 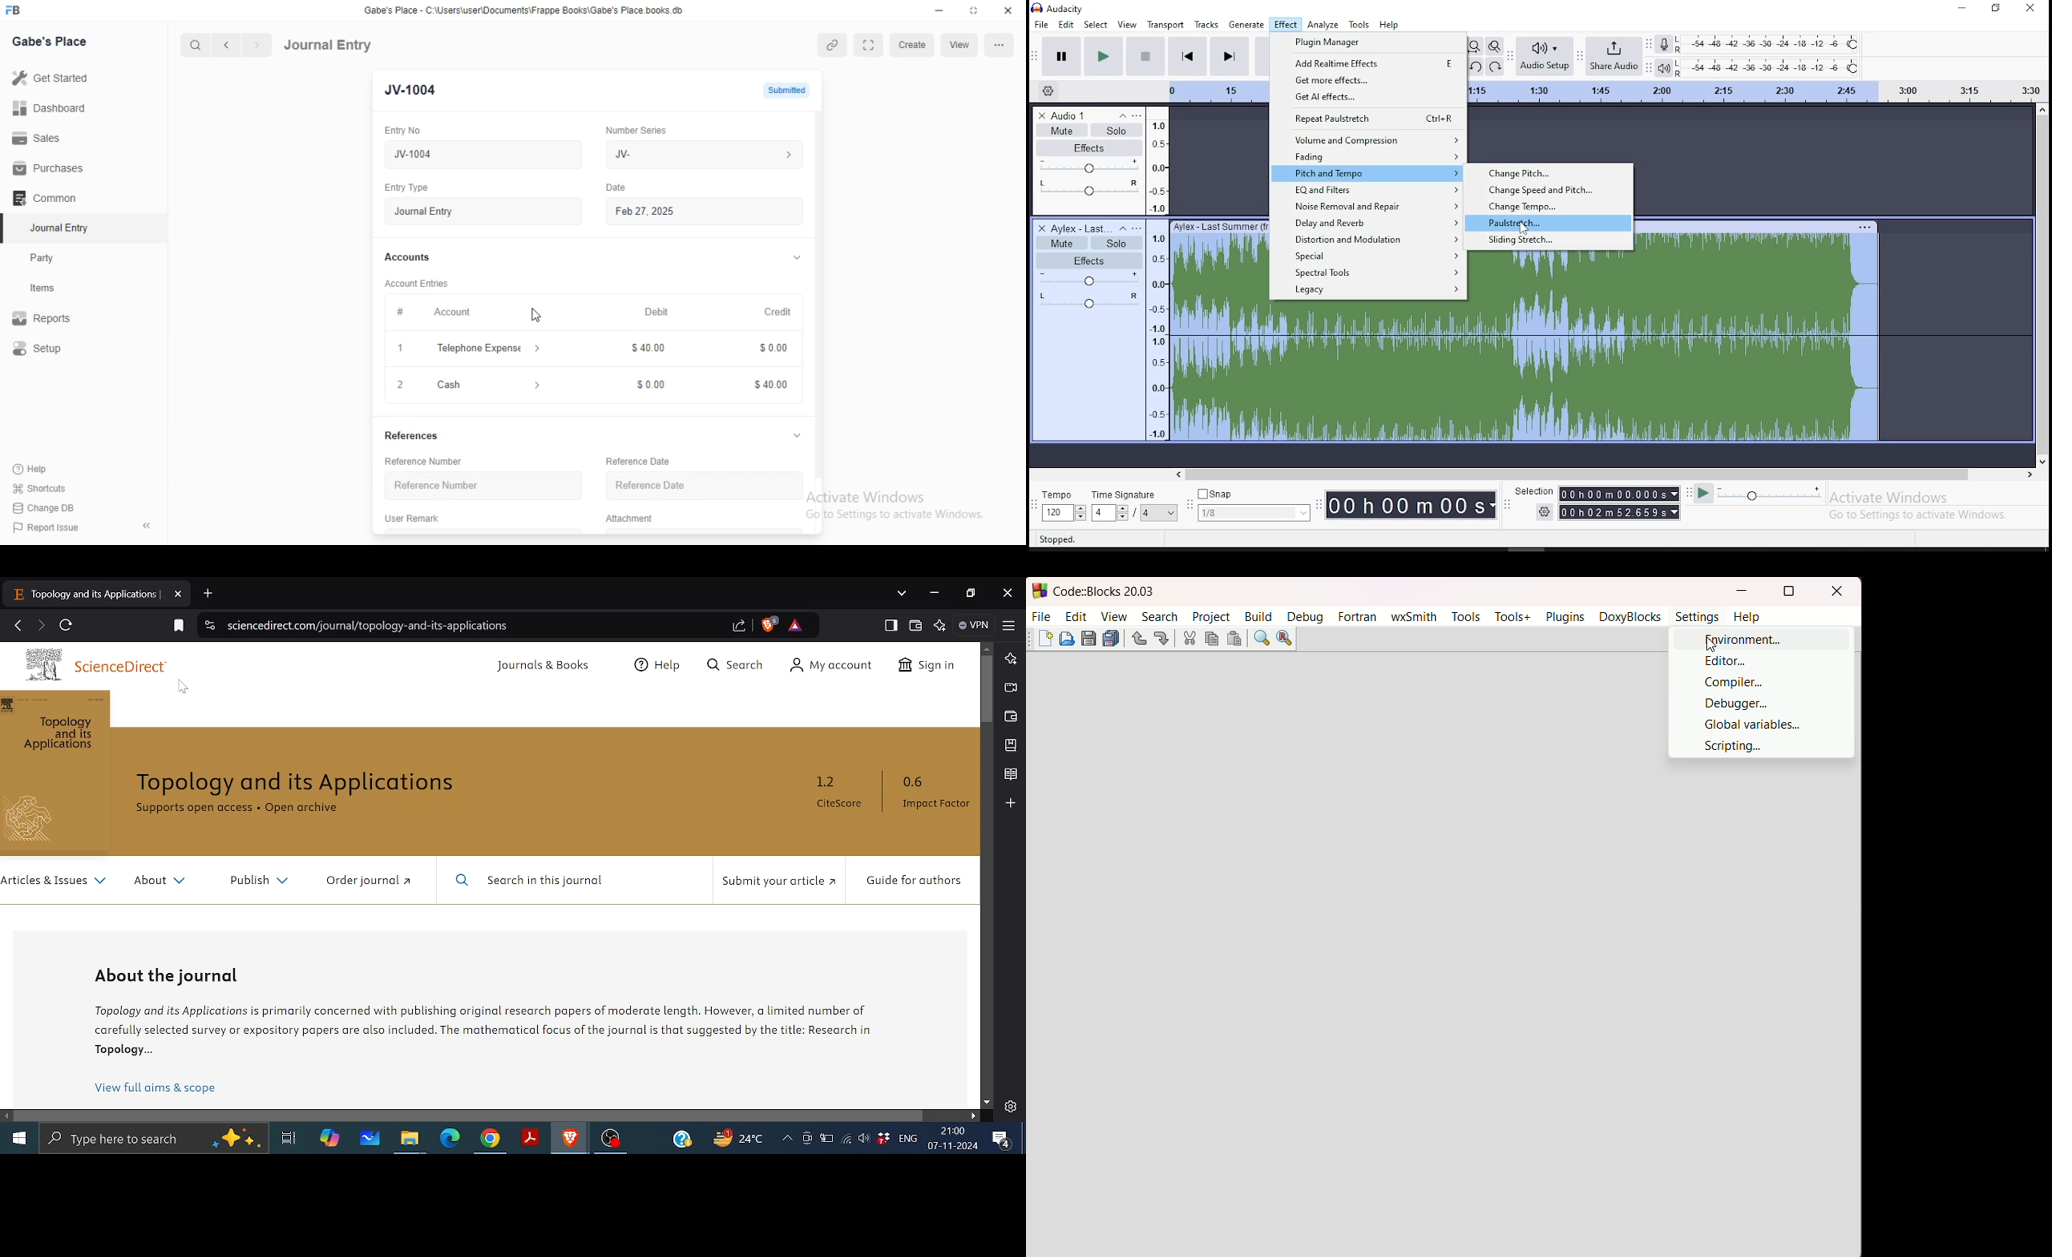 I want to click on Wallet, so click(x=915, y=625).